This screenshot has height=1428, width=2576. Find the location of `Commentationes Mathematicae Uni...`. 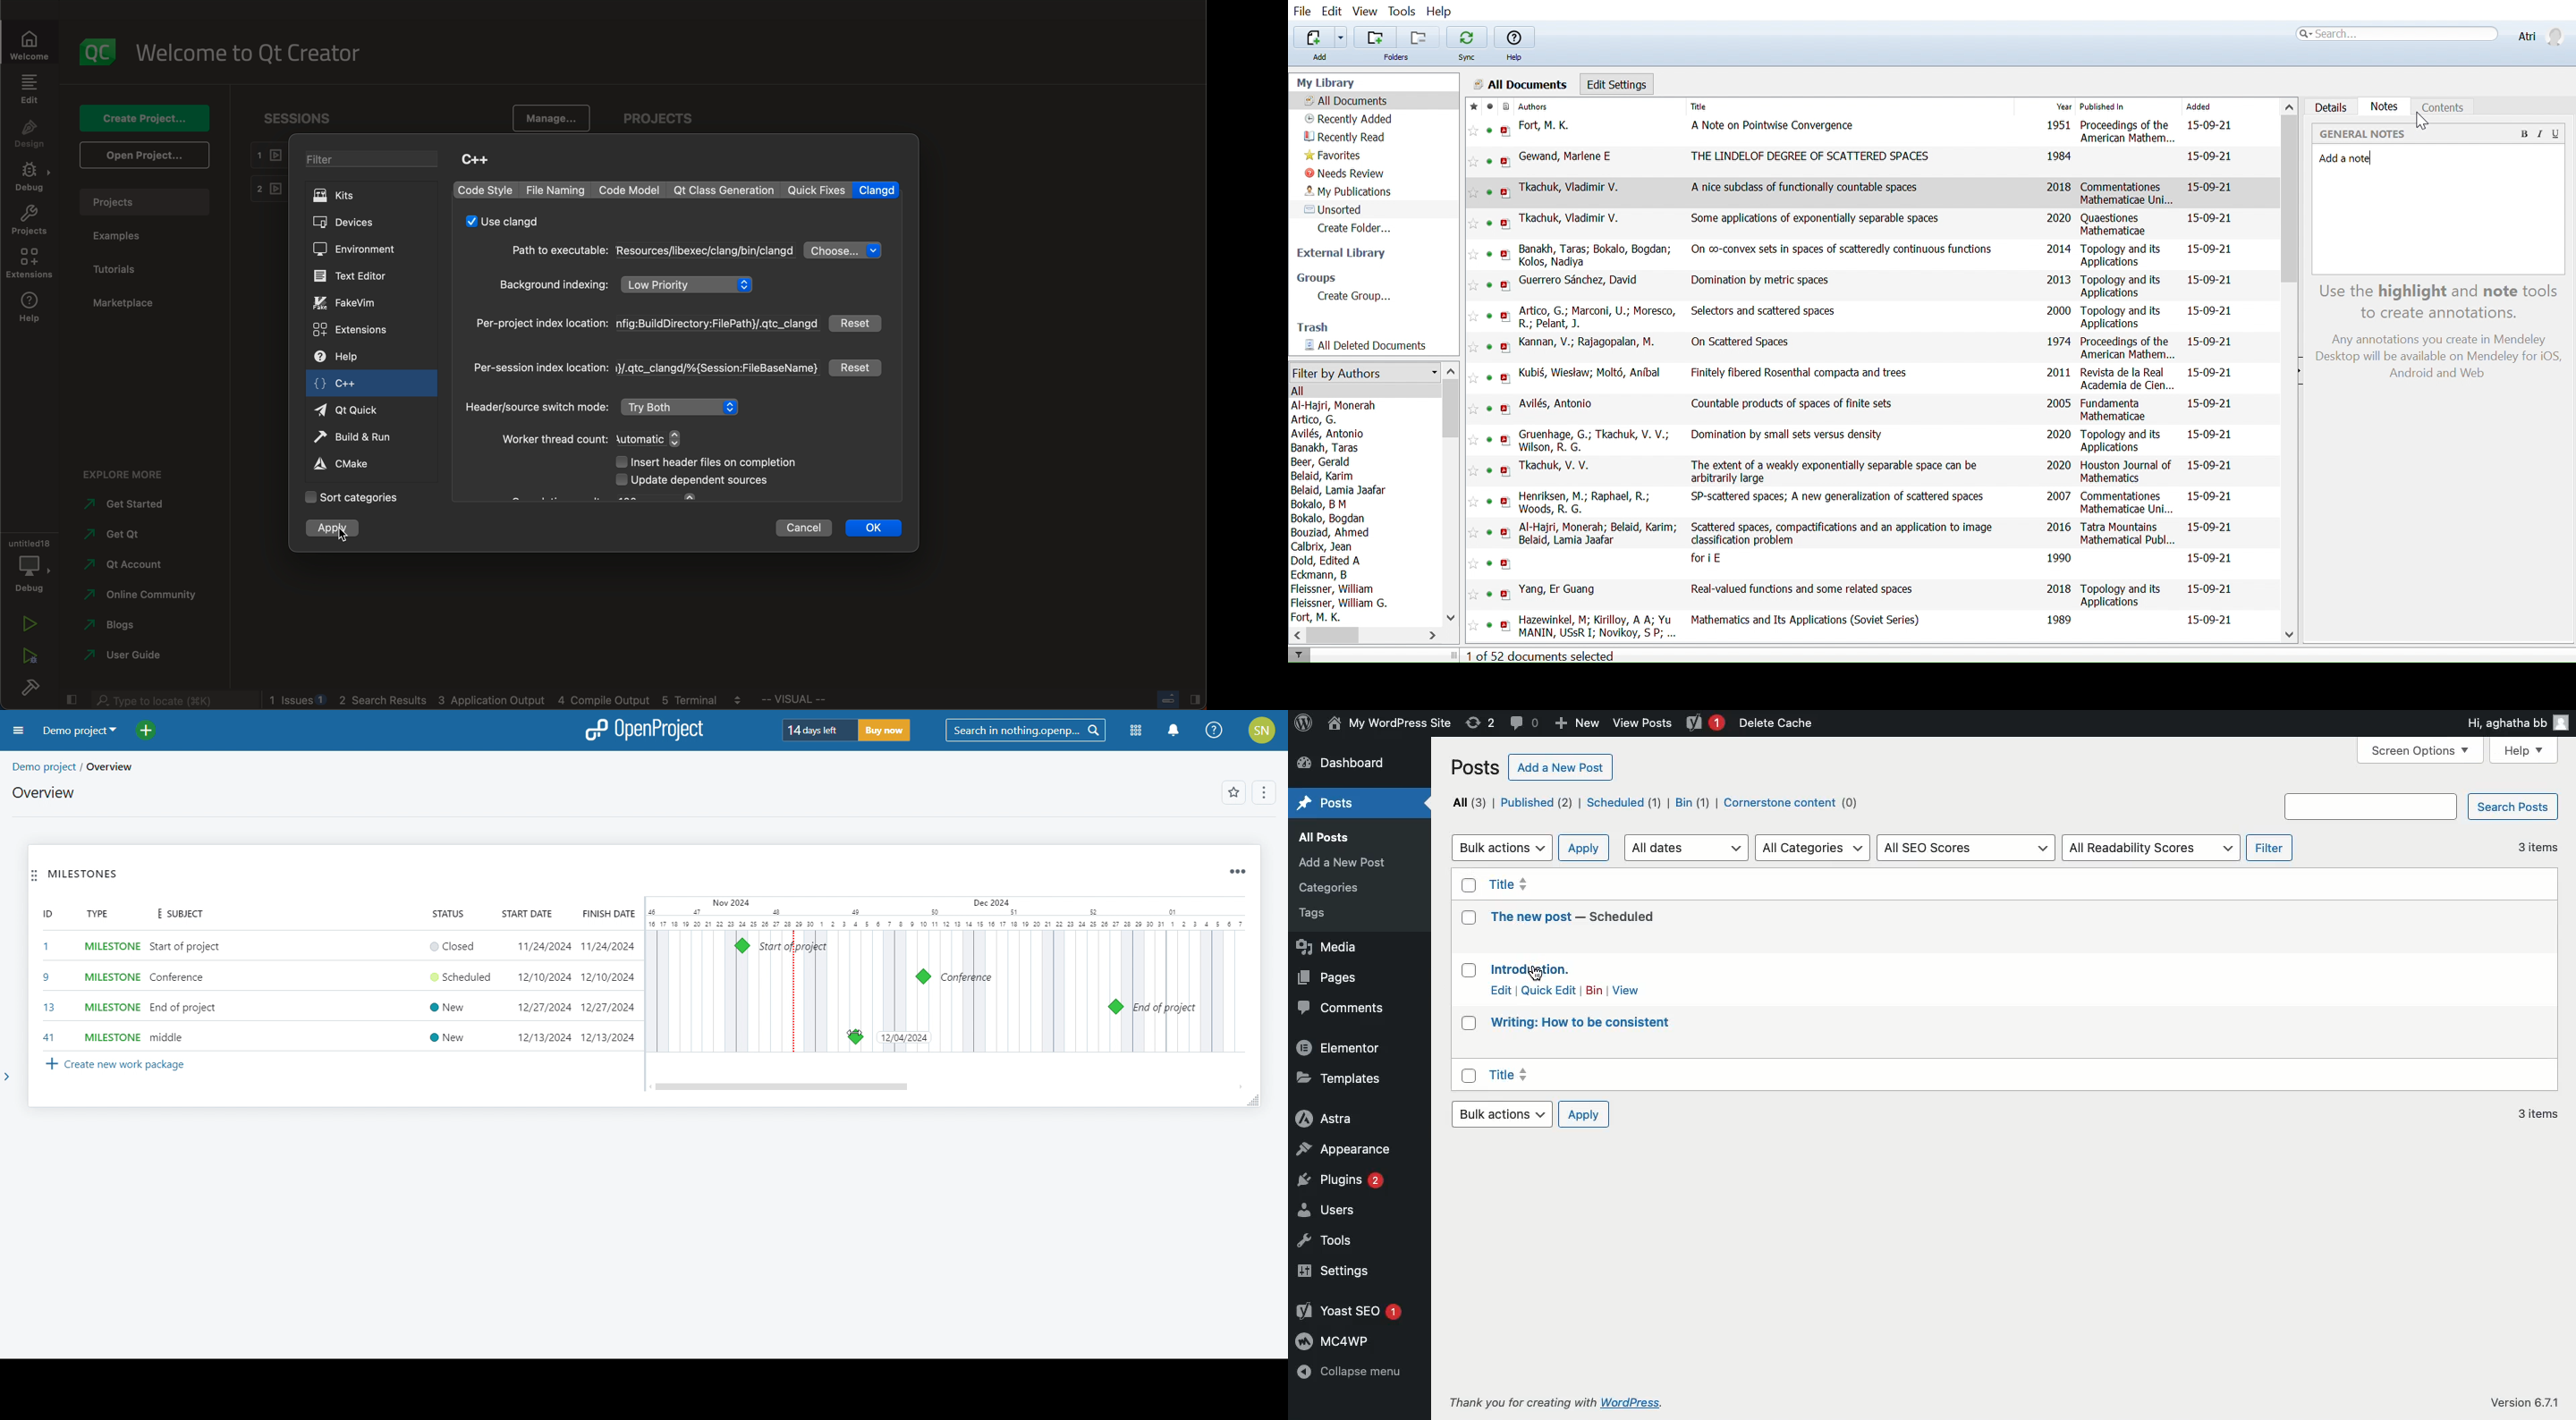

Commentationes Mathematicae Uni... is located at coordinates (2128, 502).